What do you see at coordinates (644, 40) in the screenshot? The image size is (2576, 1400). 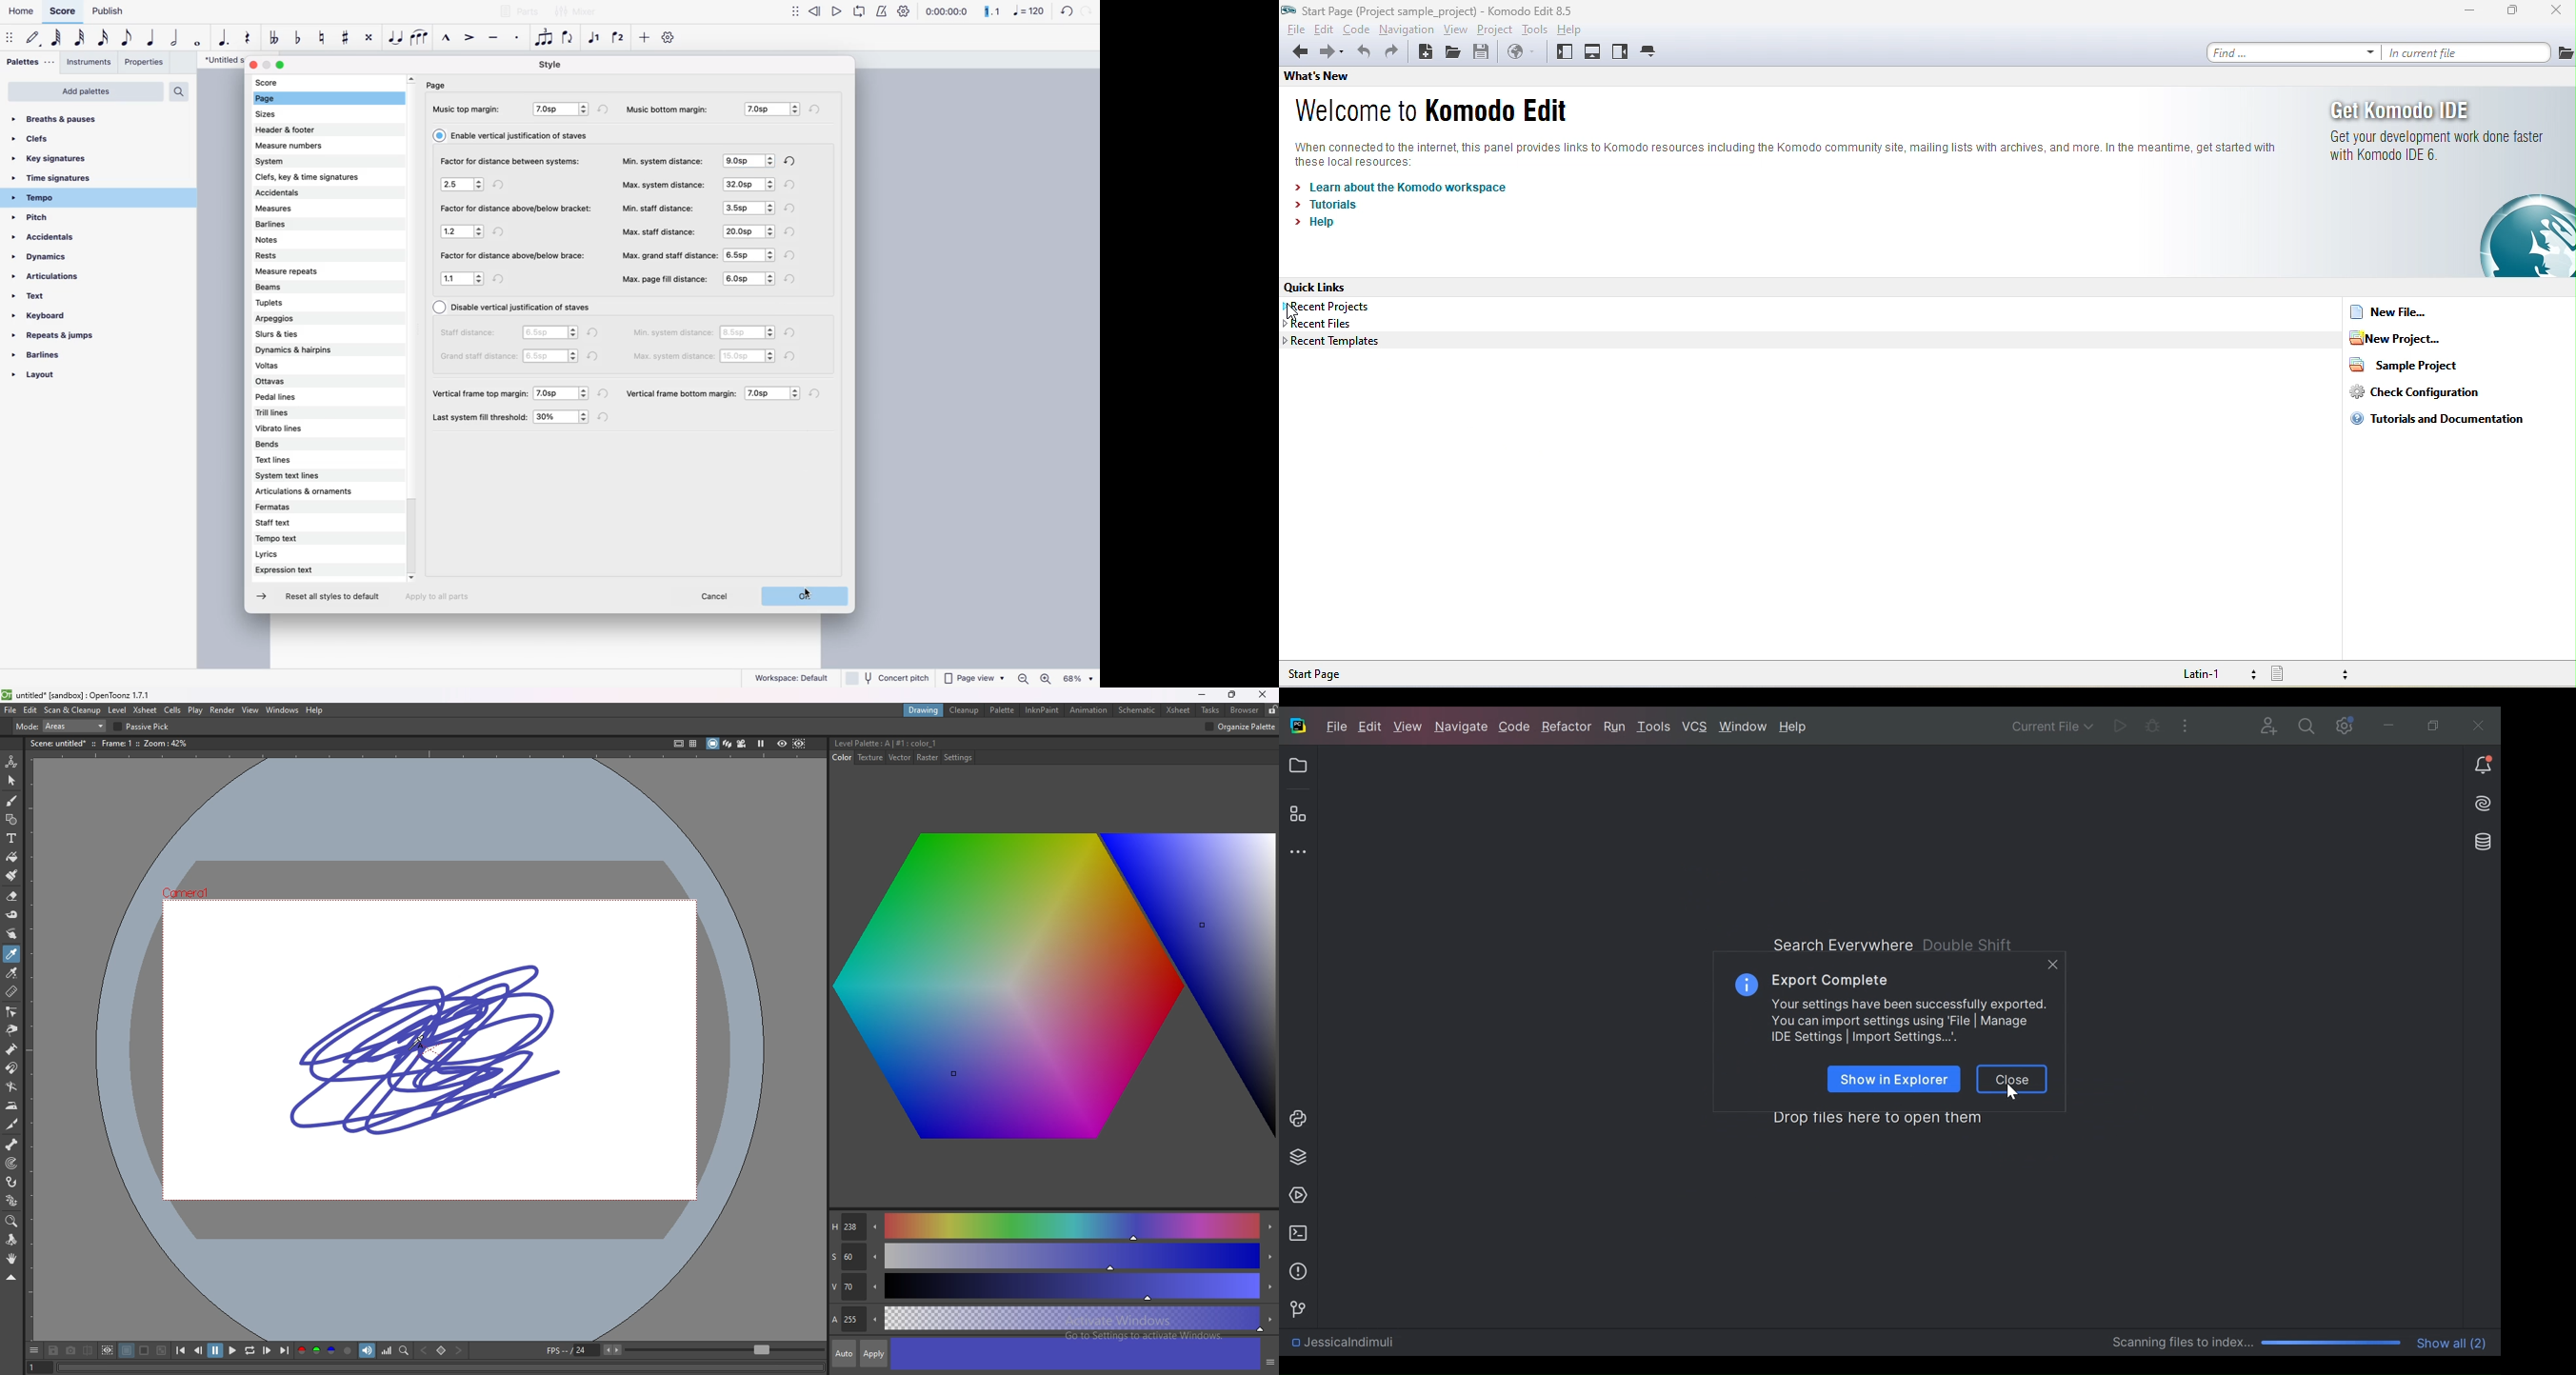 I see `more` at bounding box center [644, 40].